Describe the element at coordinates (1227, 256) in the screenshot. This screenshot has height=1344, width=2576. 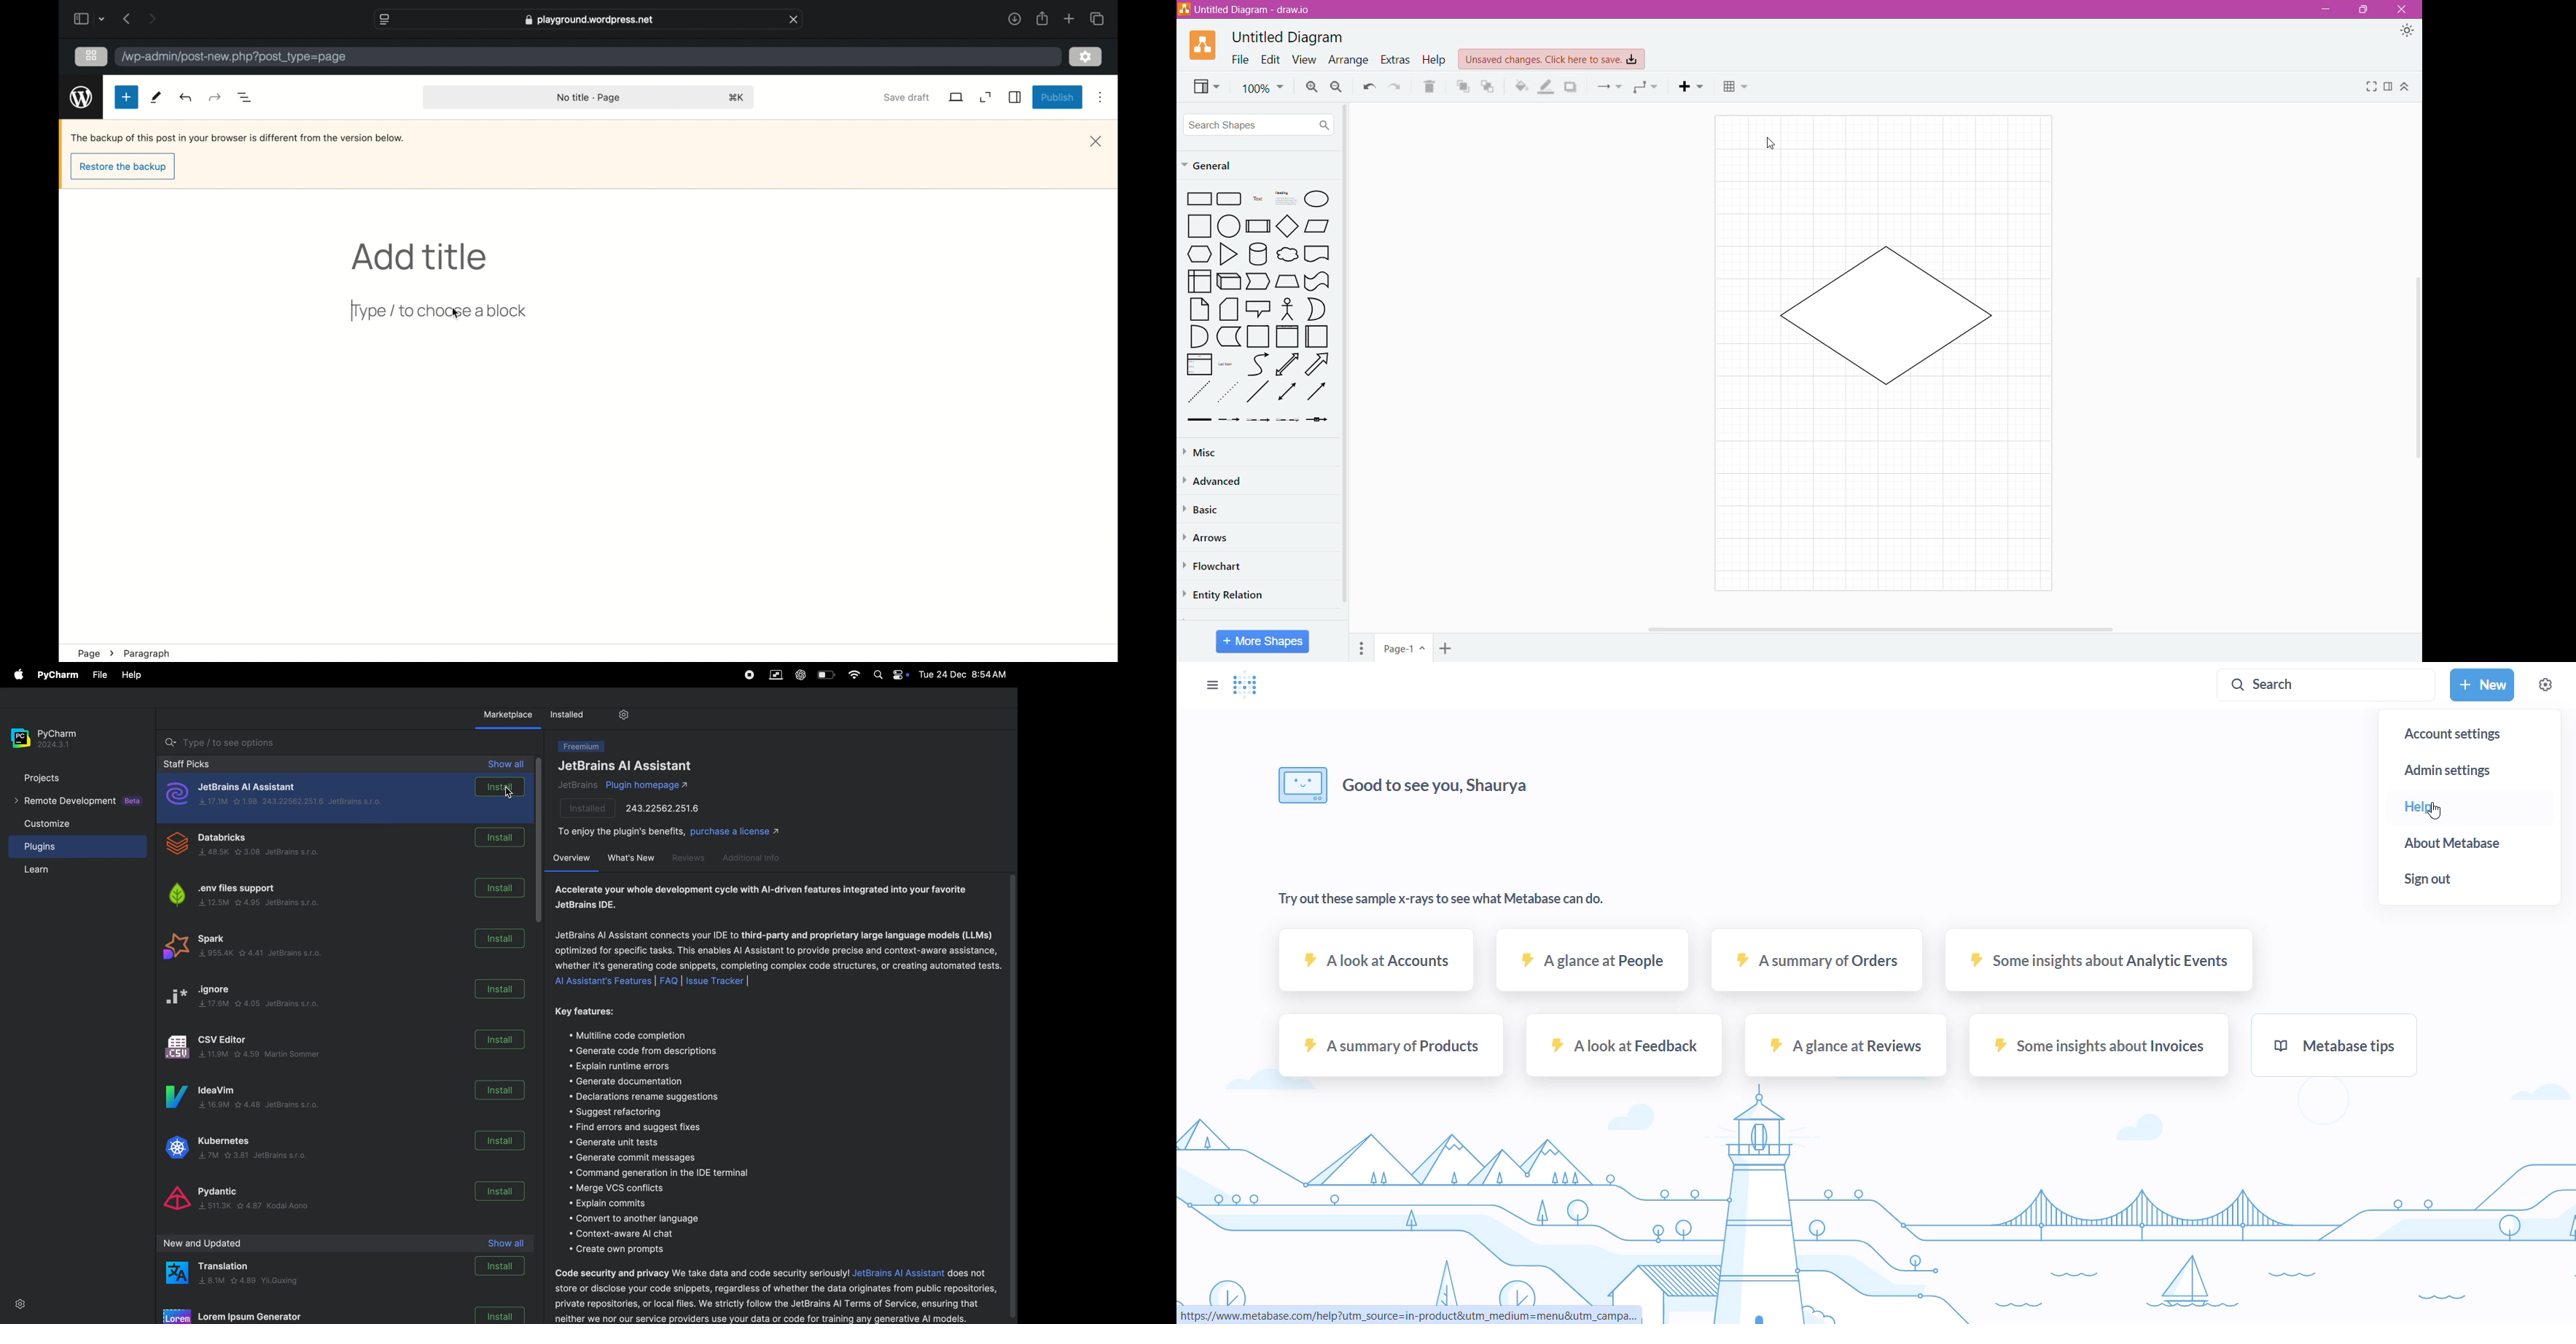
I see `Triangle` at that location.